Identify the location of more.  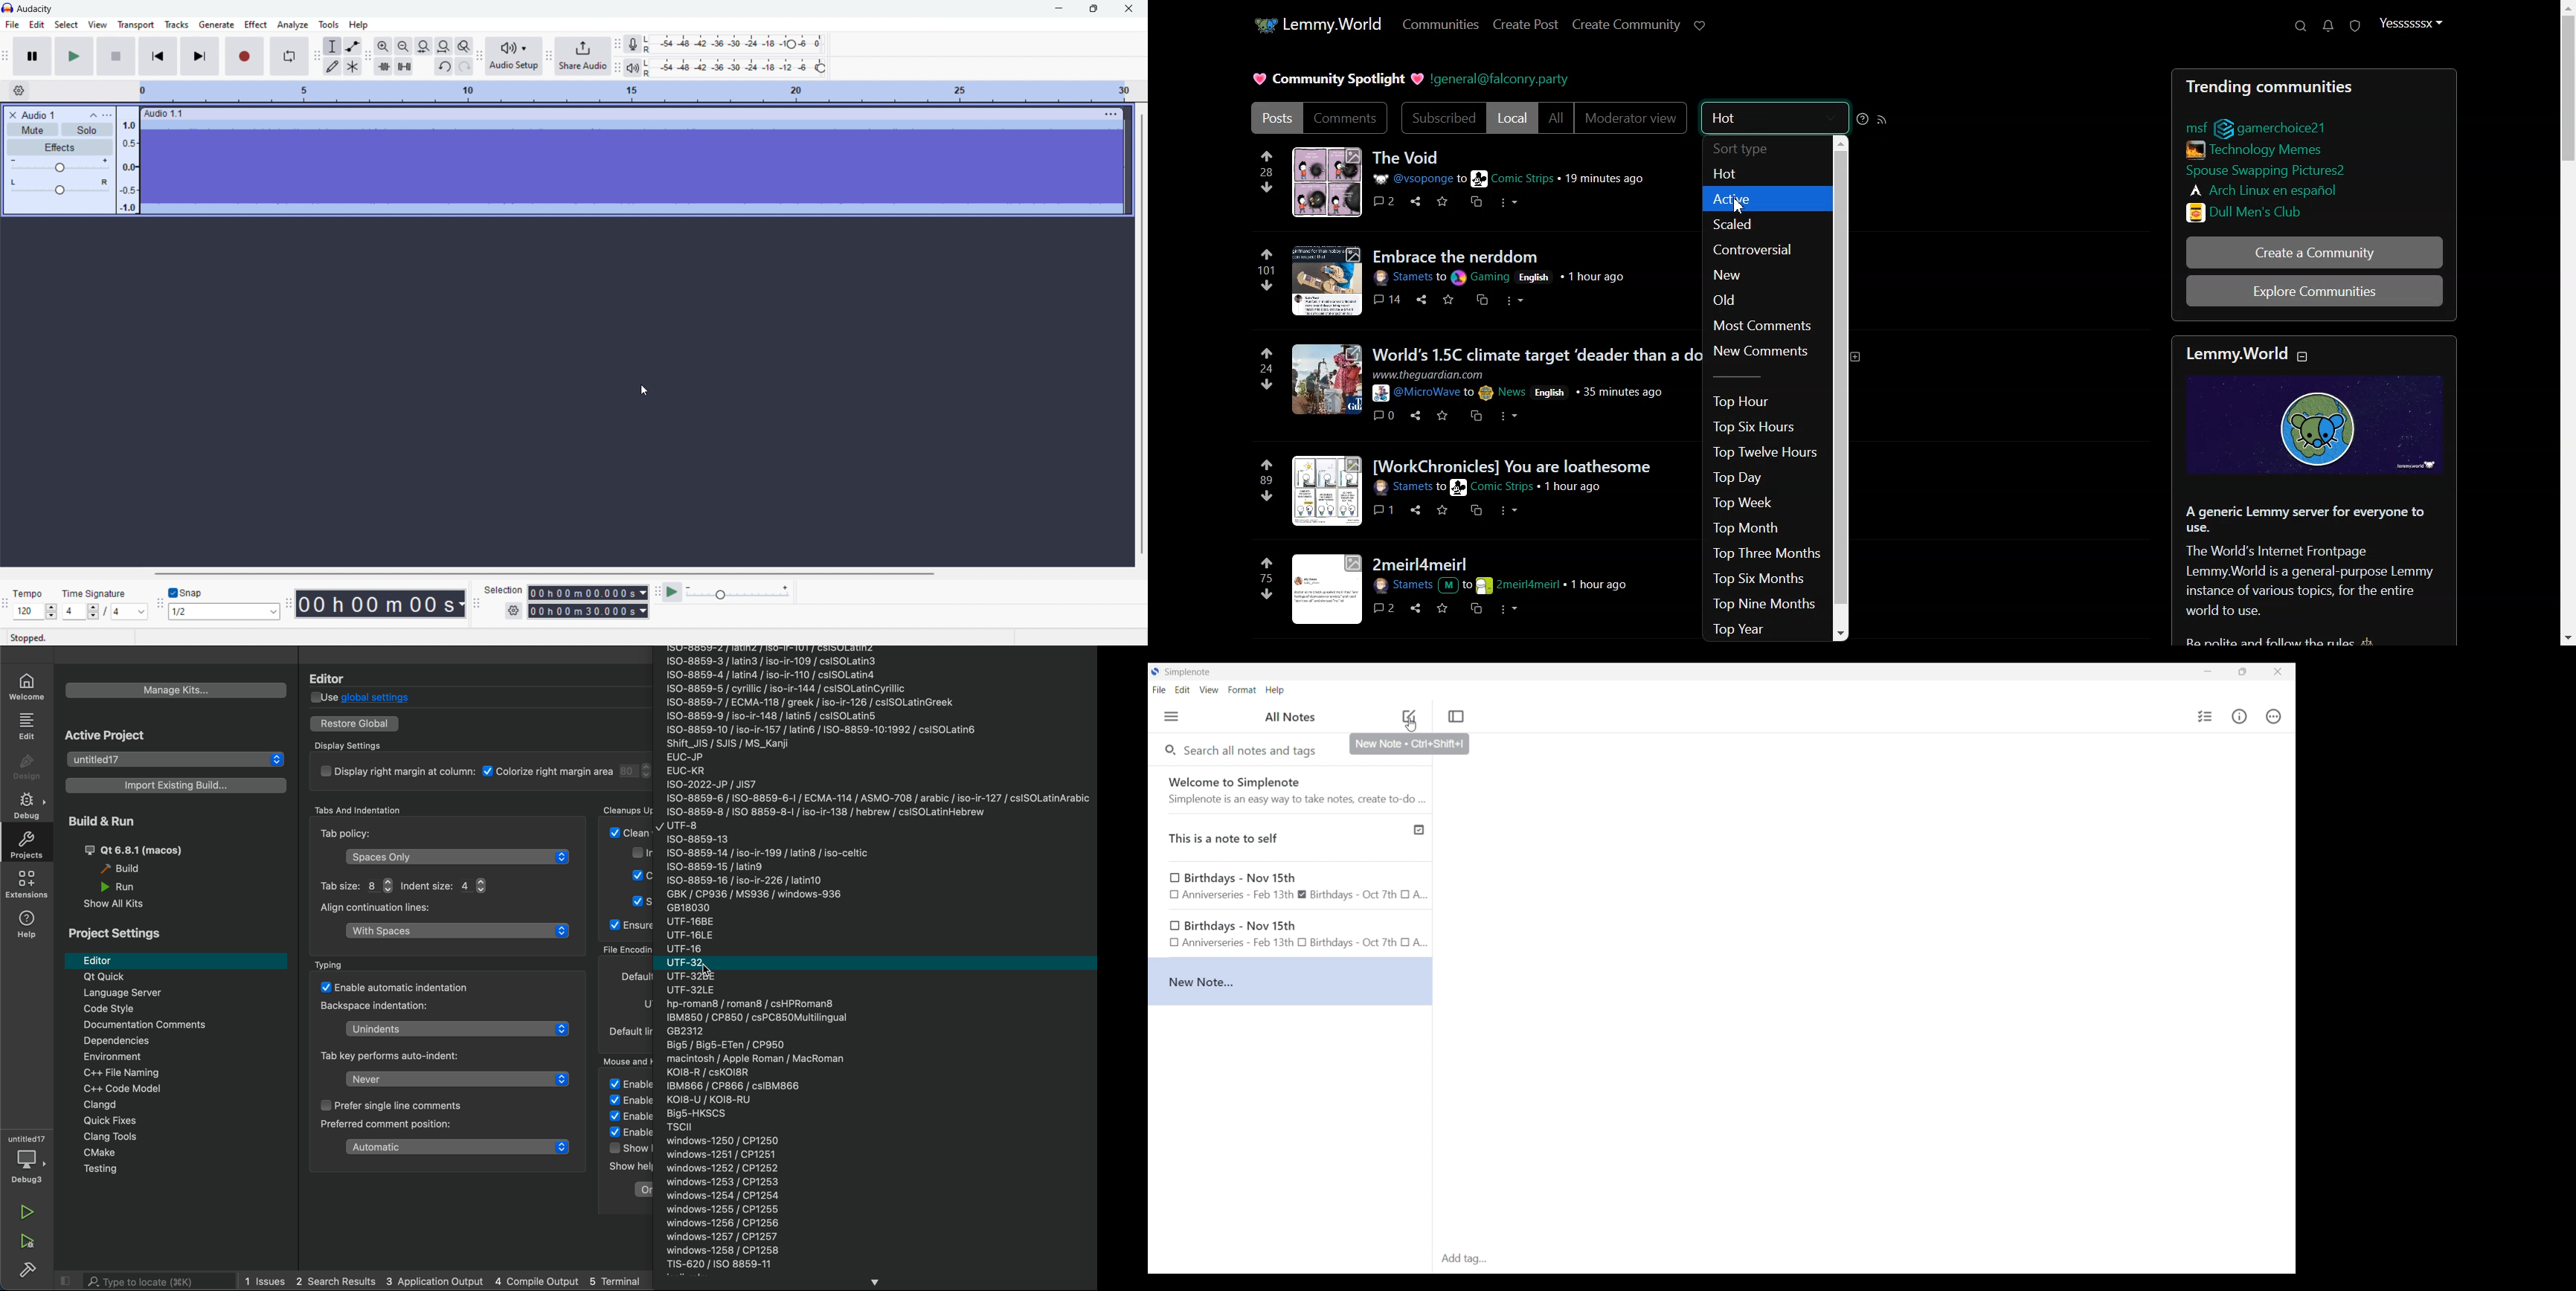
(1505, 416).